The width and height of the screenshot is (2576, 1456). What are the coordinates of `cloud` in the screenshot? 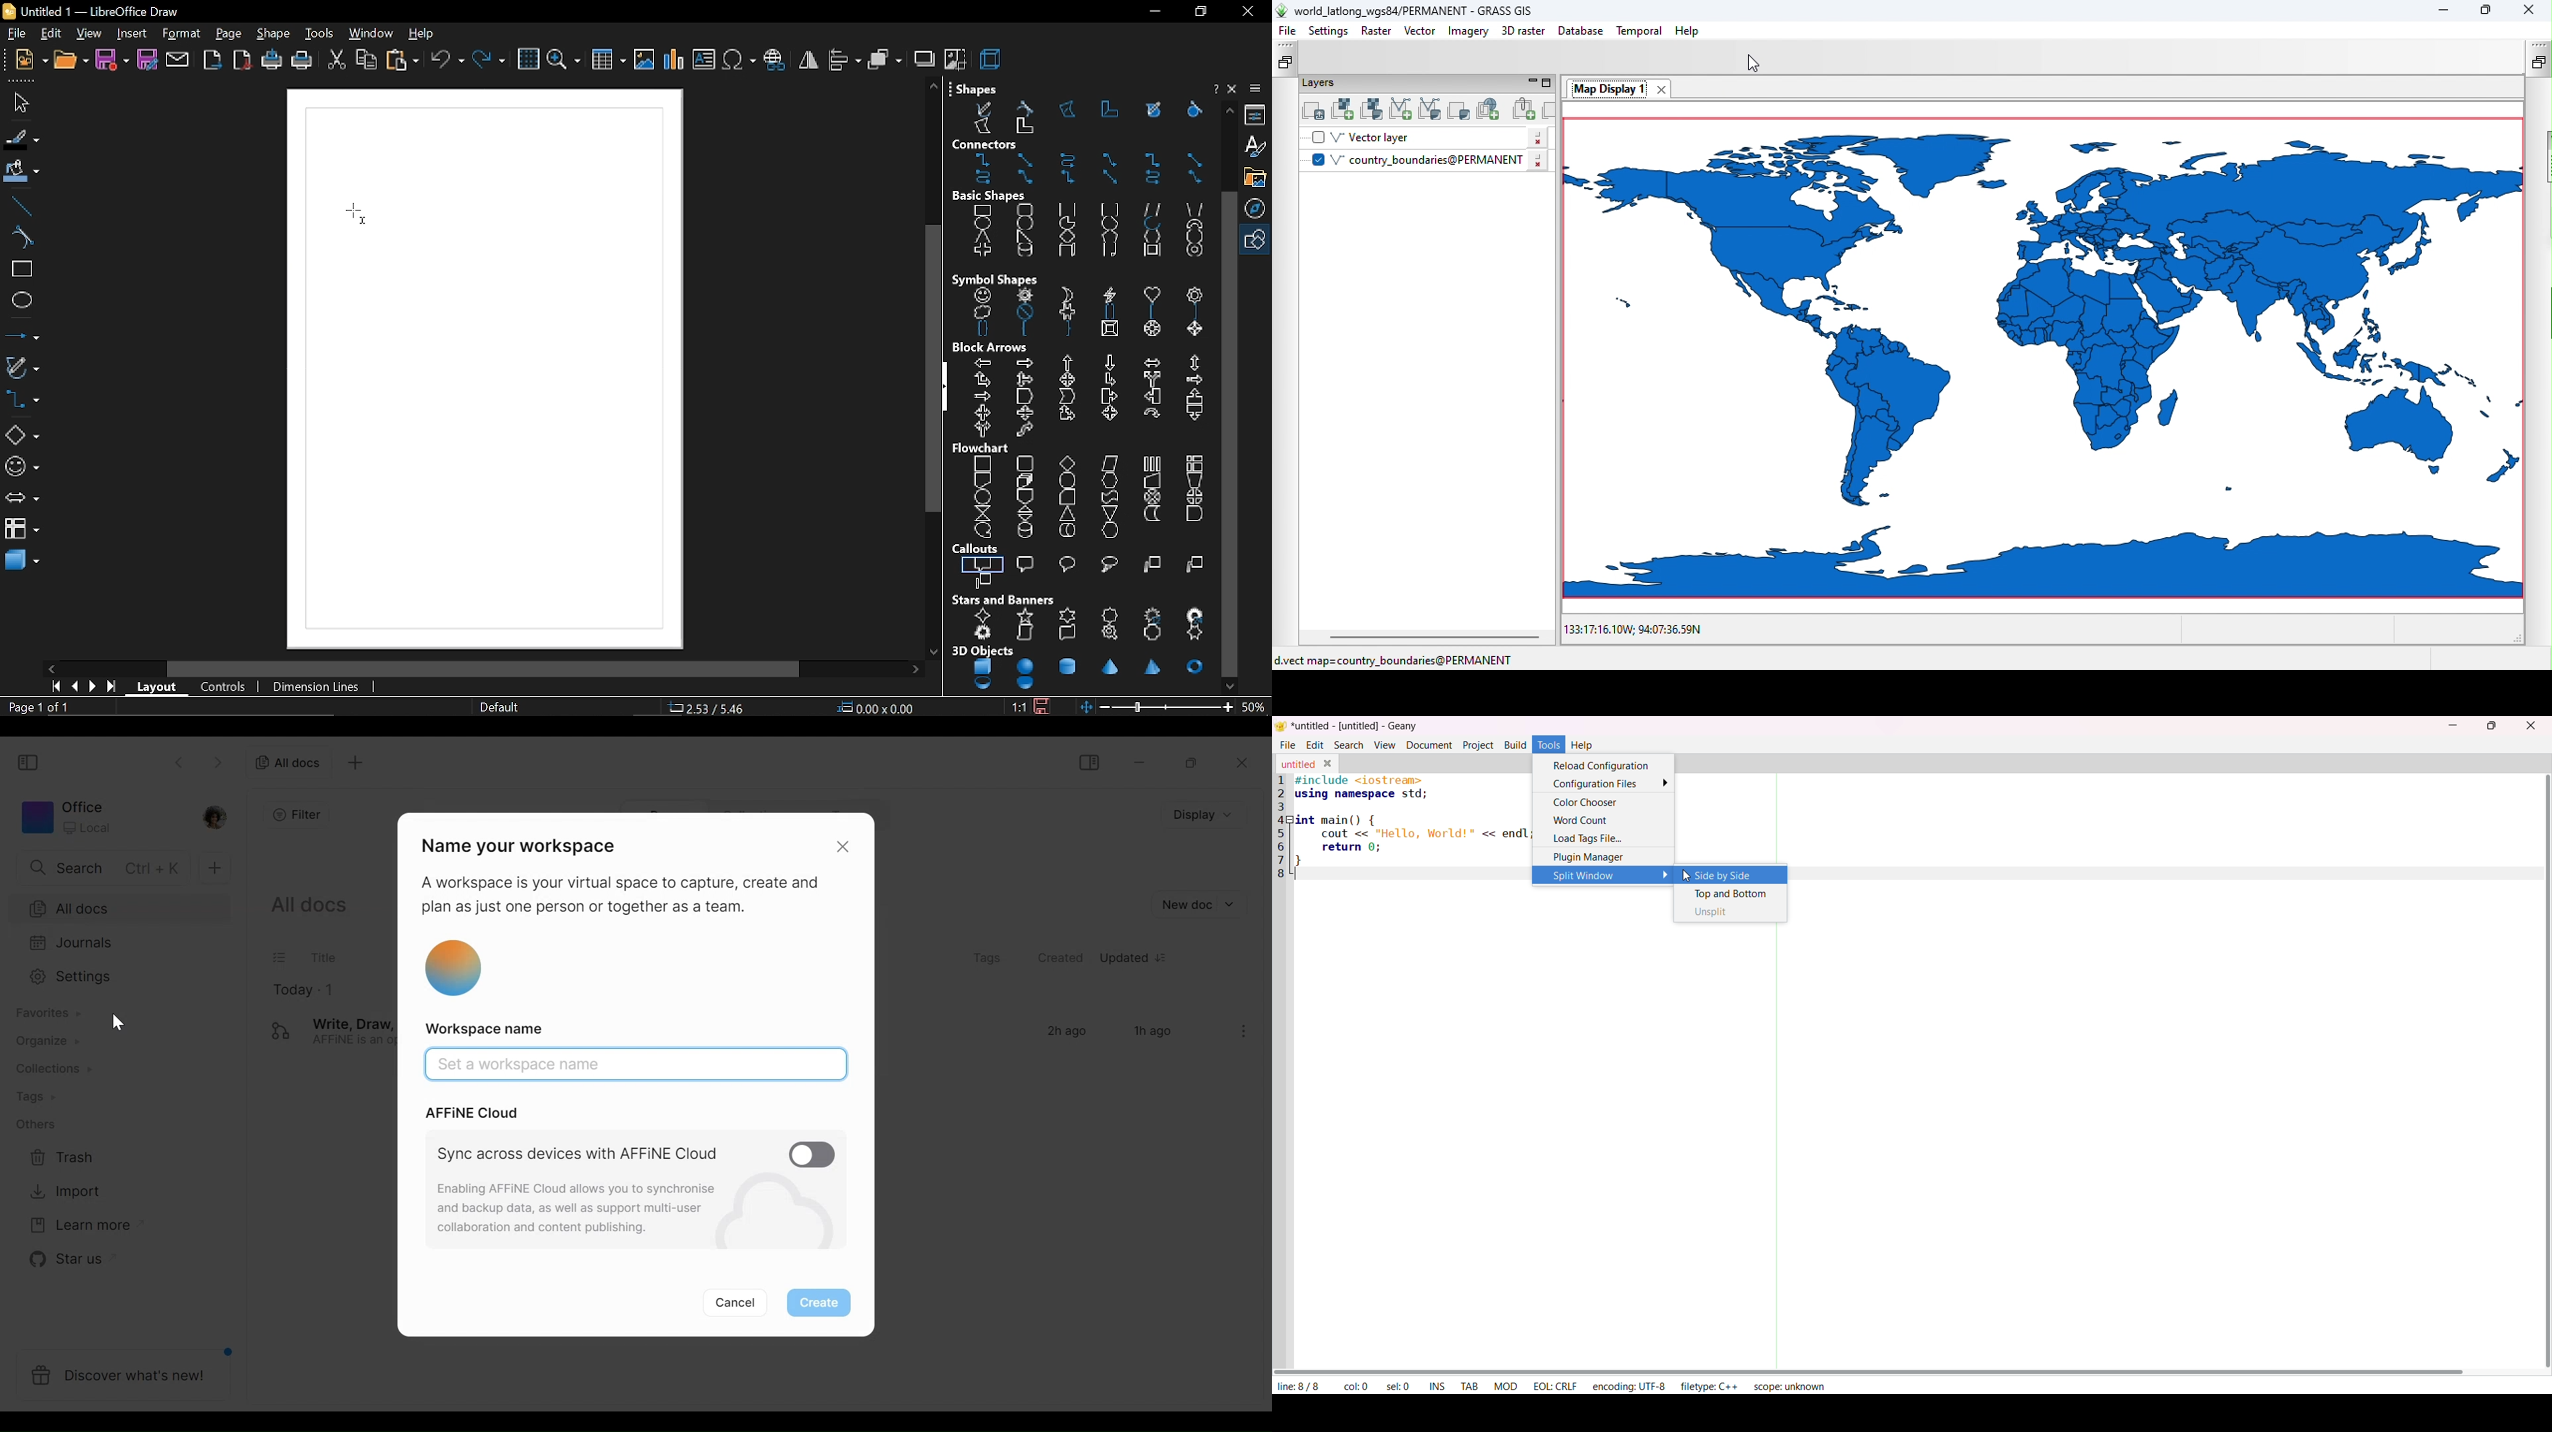 It's located at (979, 311).